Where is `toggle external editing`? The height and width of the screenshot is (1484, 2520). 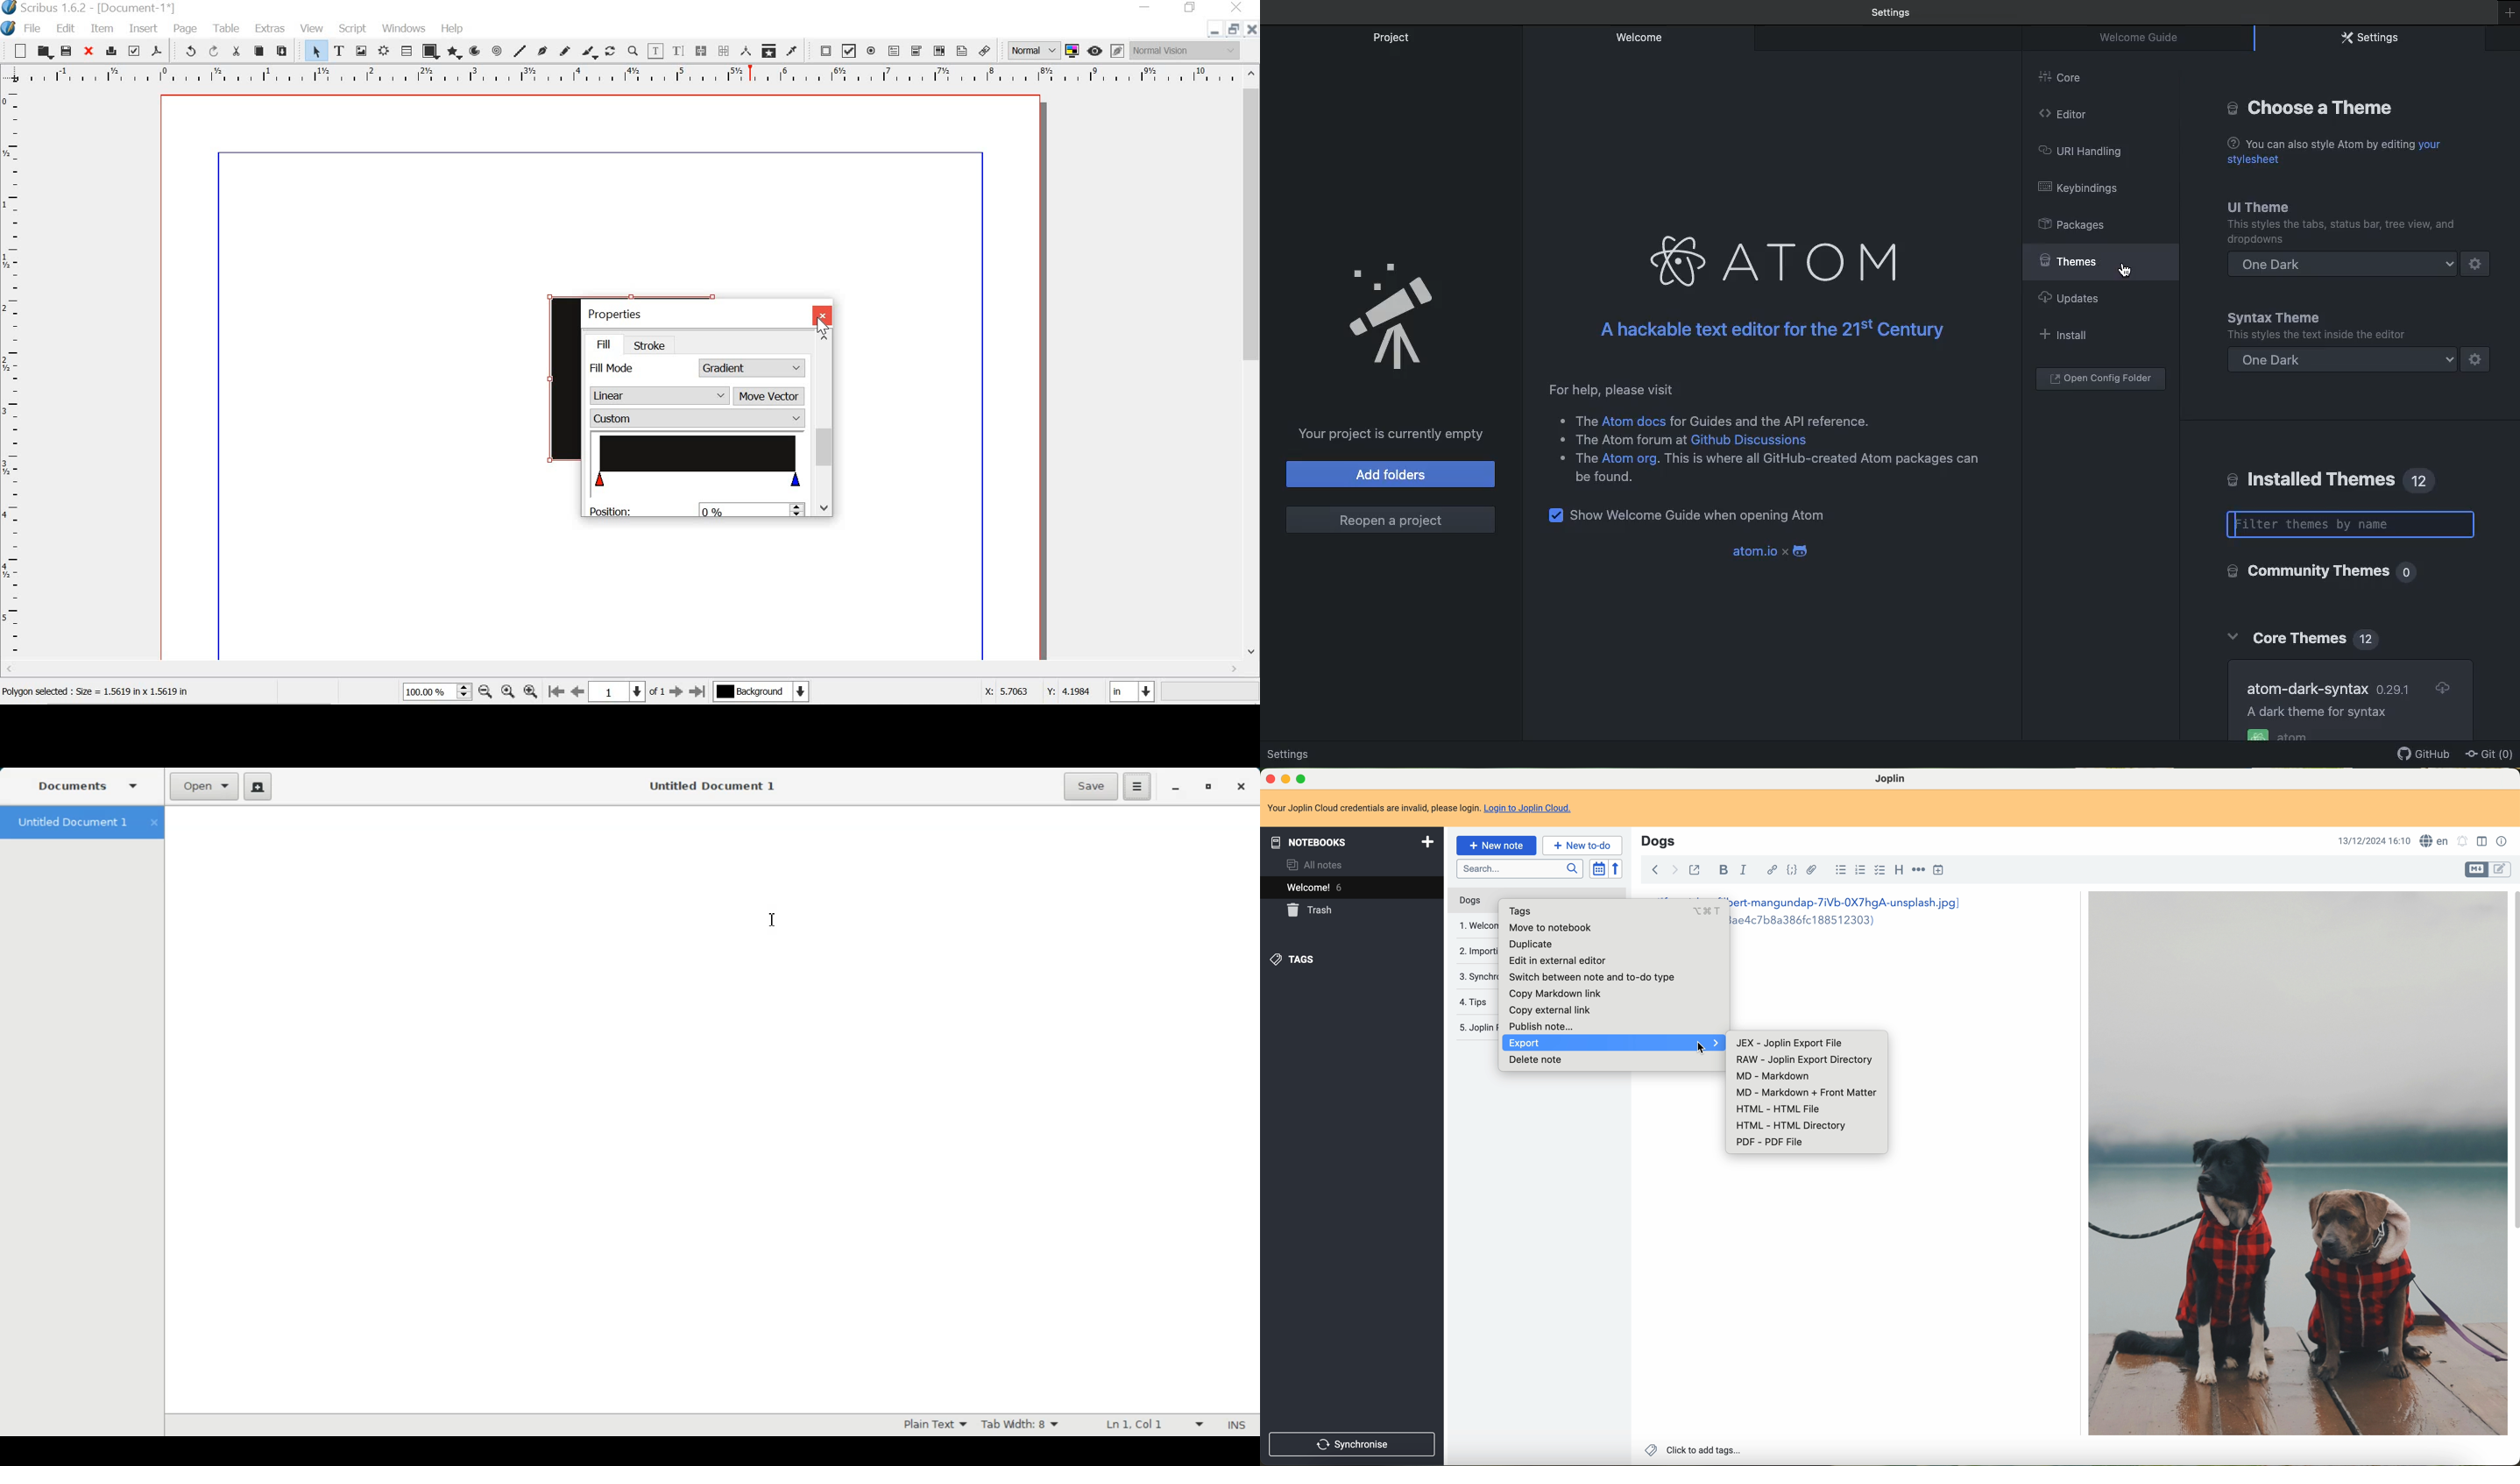
toggle external editing is located at coordinates (1696, 869).